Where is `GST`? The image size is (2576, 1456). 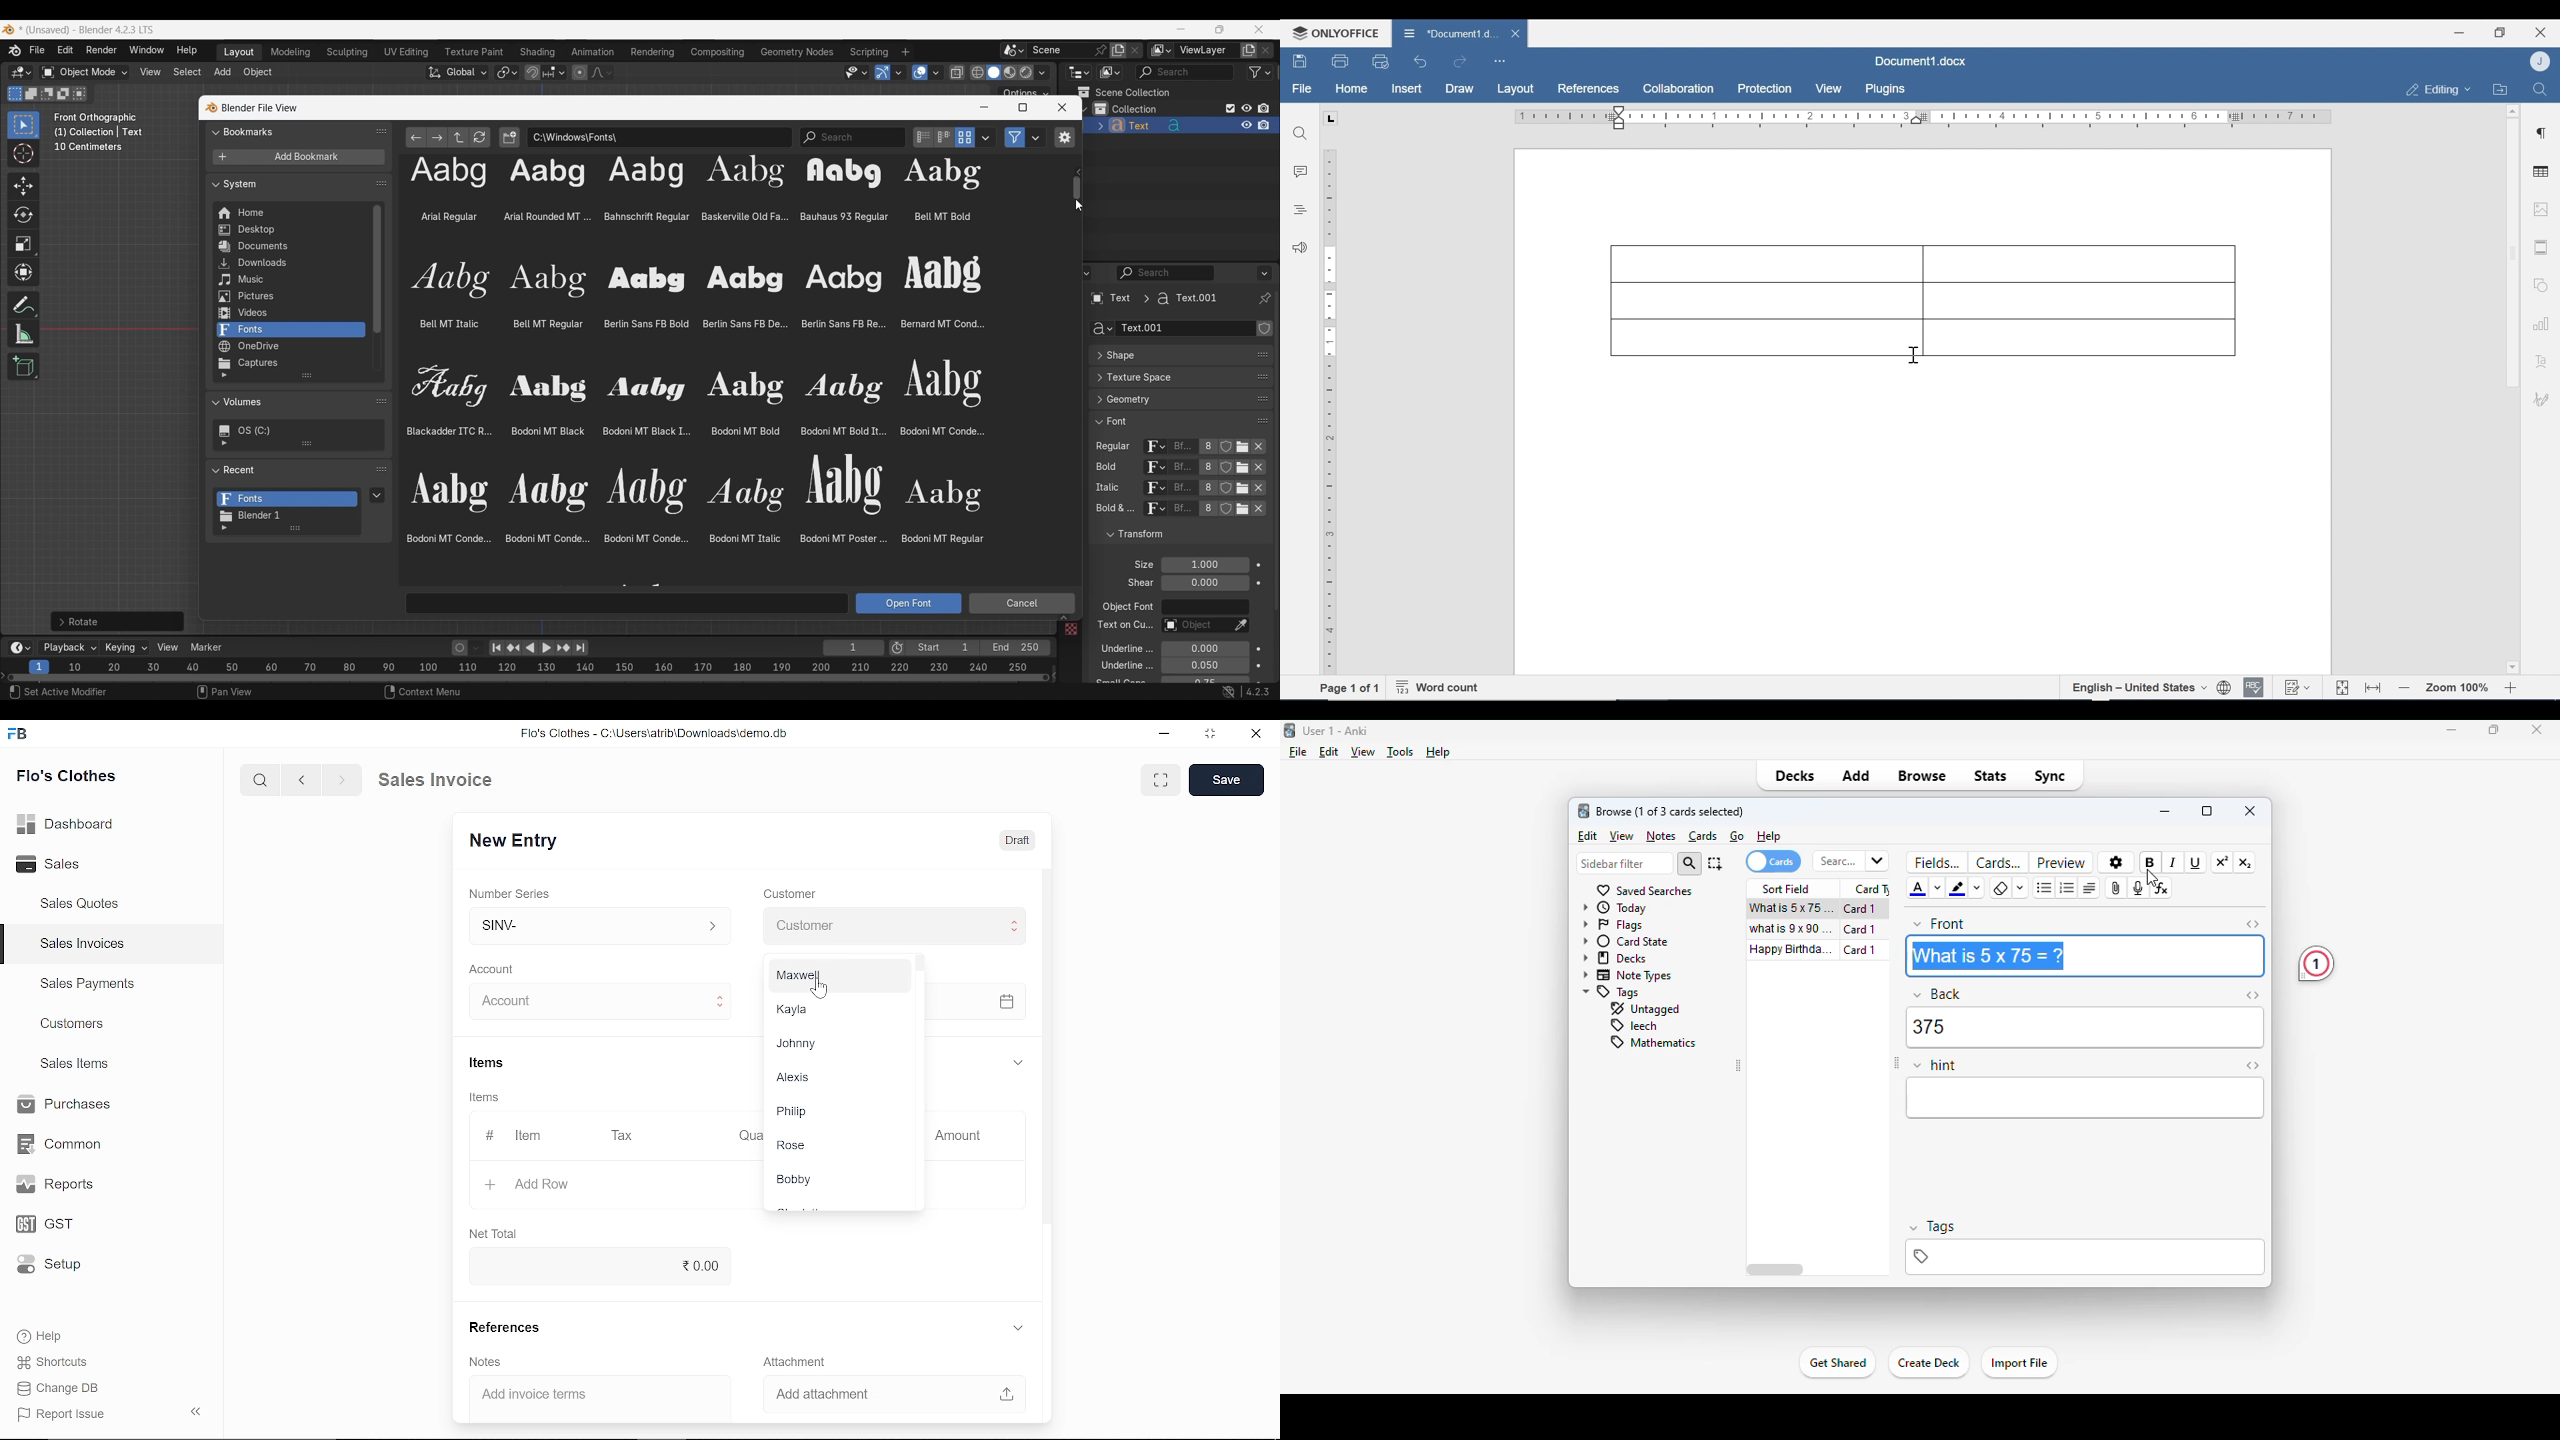
GST is located at coordinates (62, 1225).